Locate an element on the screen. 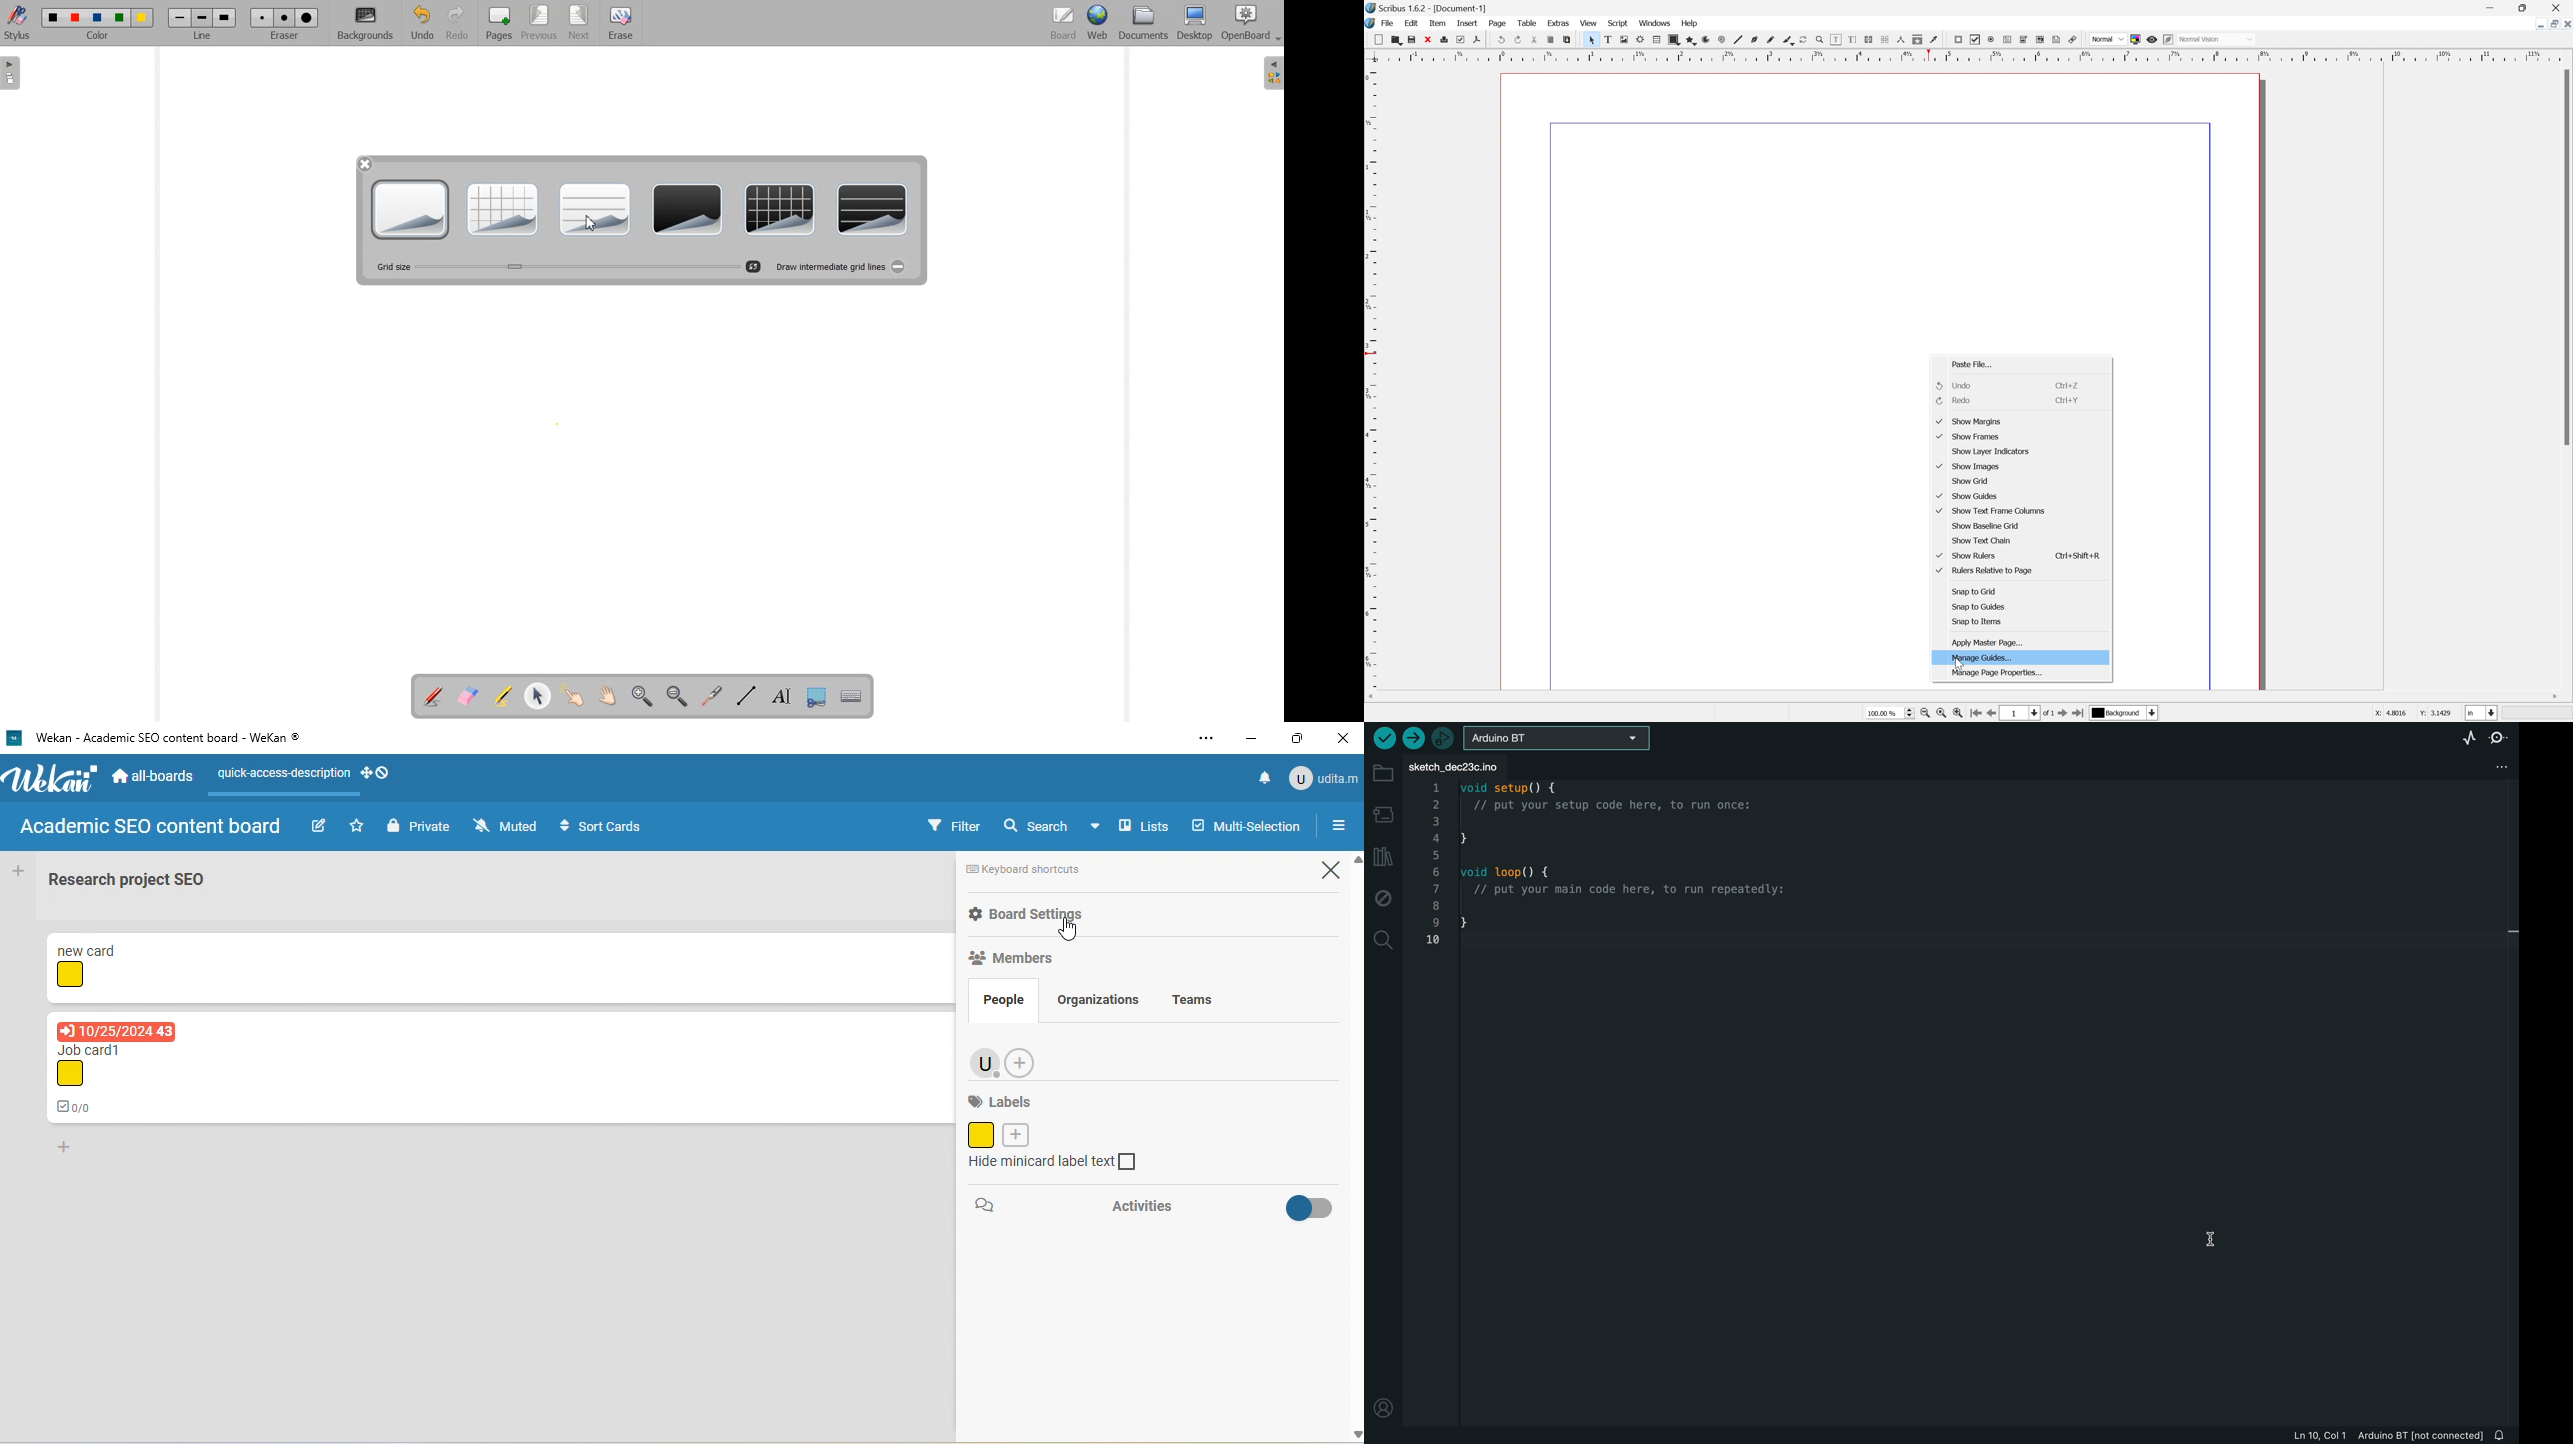 Image resolution: width=2576 pixels, height=1456 pixels. close is located at coordinates (1346, 737).